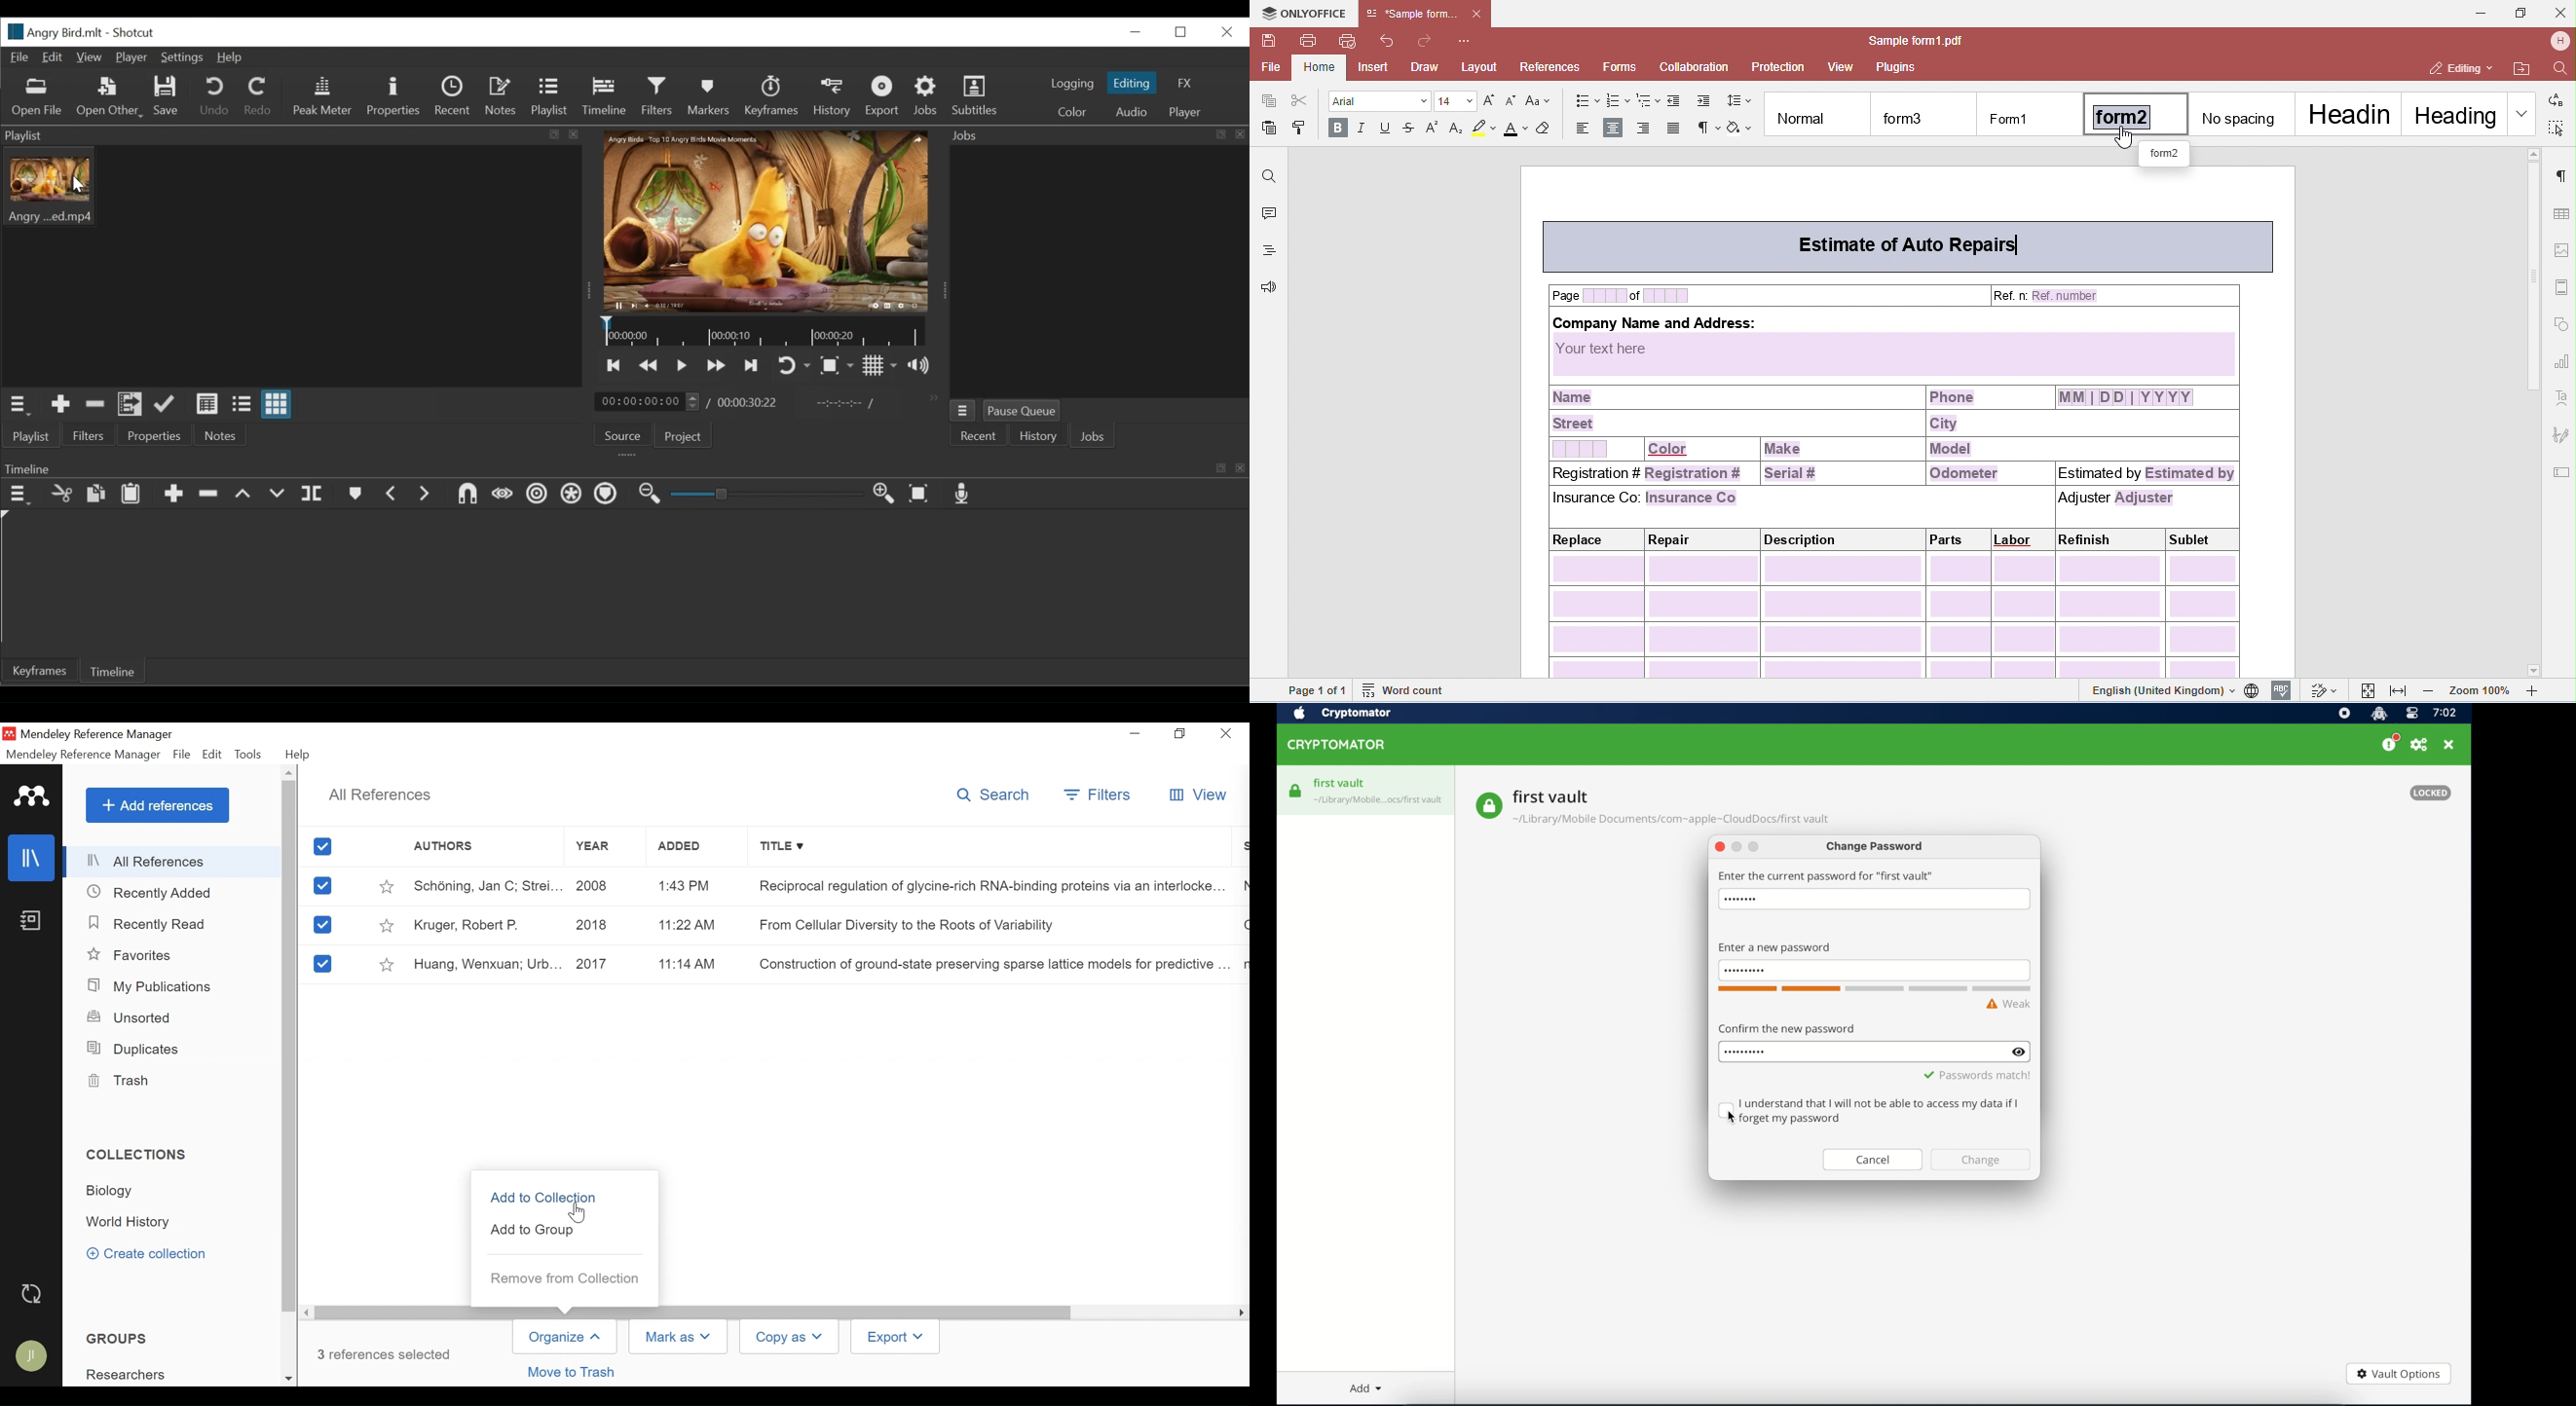  What do you see at coordinates (32, 1358) in the screenshot?
I see `Avatar` at bounding box center [32, 1358].